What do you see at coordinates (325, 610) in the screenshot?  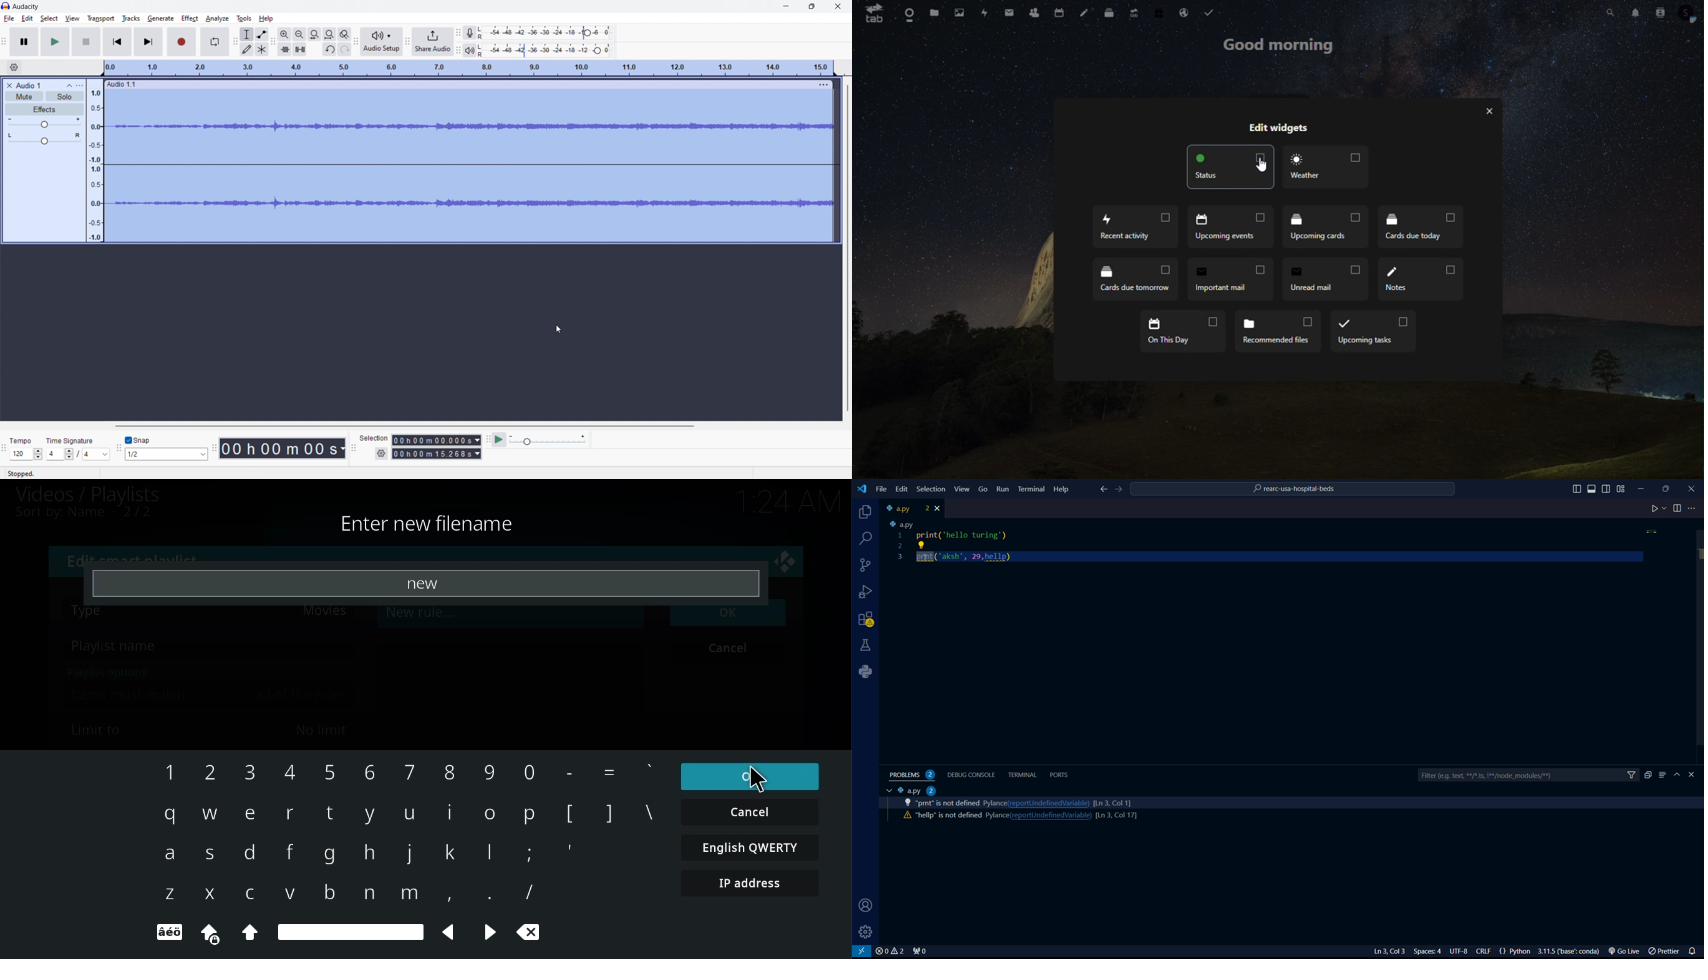 I see `movies` at bounding box center [325, 610].